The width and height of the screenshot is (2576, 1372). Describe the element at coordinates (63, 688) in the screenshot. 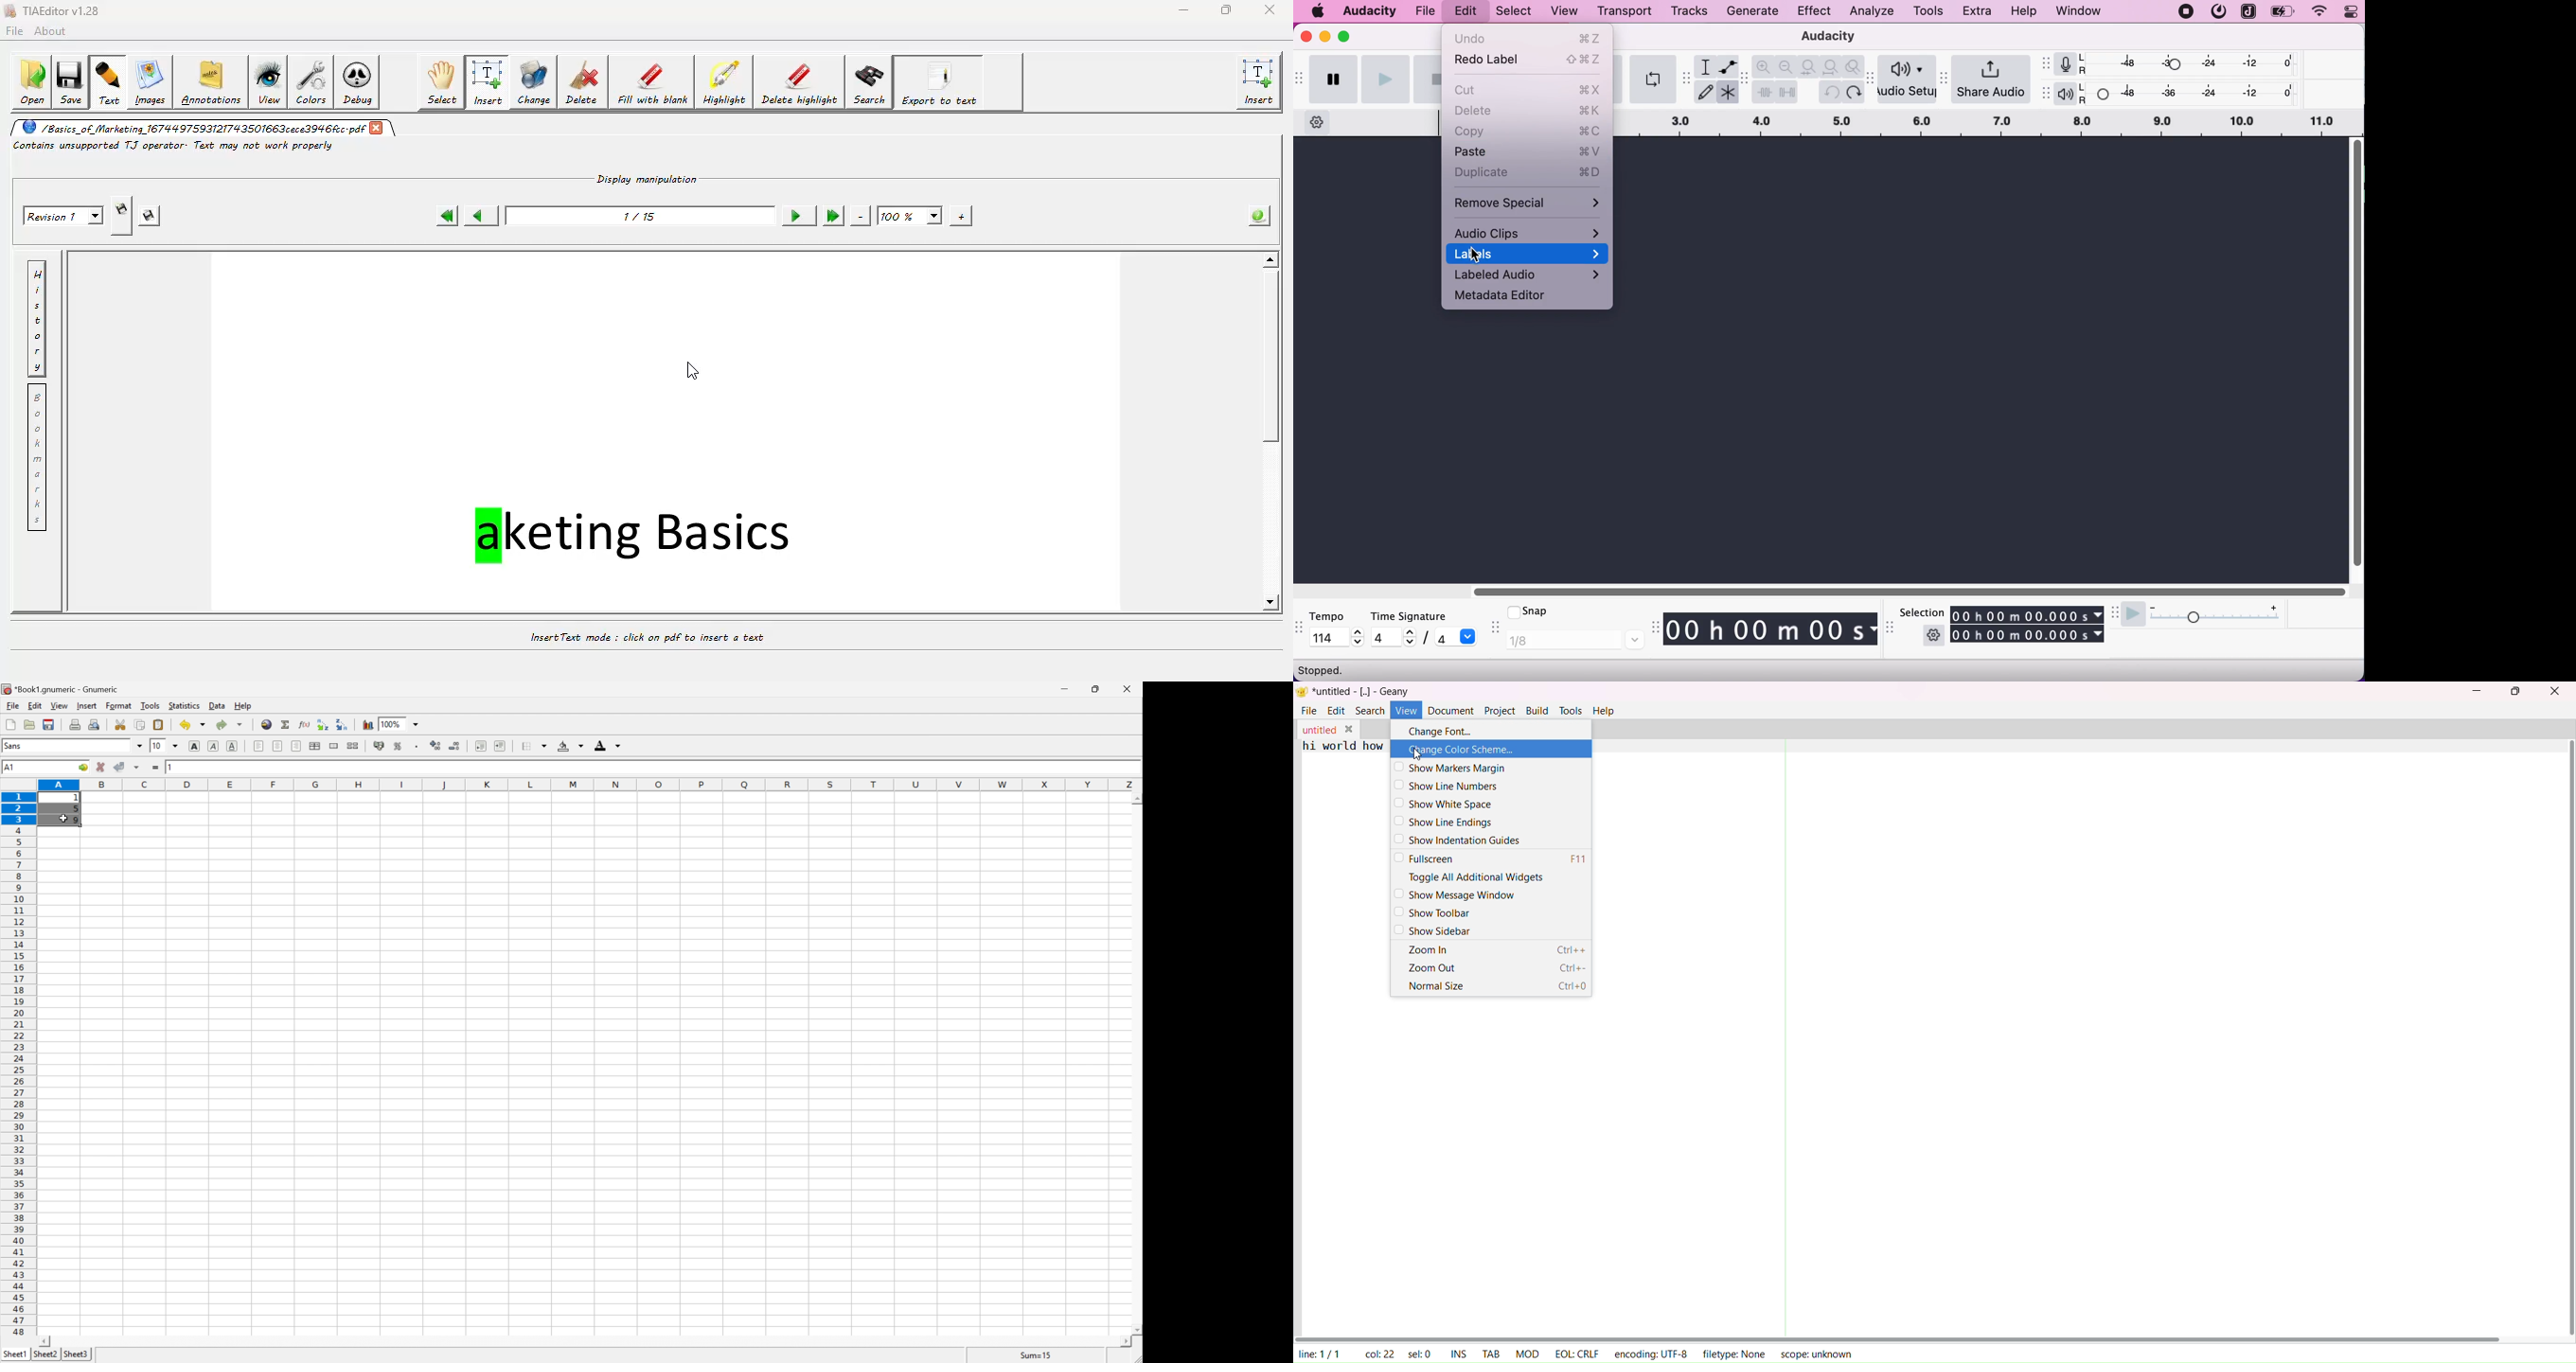

I see `application name` at that location.